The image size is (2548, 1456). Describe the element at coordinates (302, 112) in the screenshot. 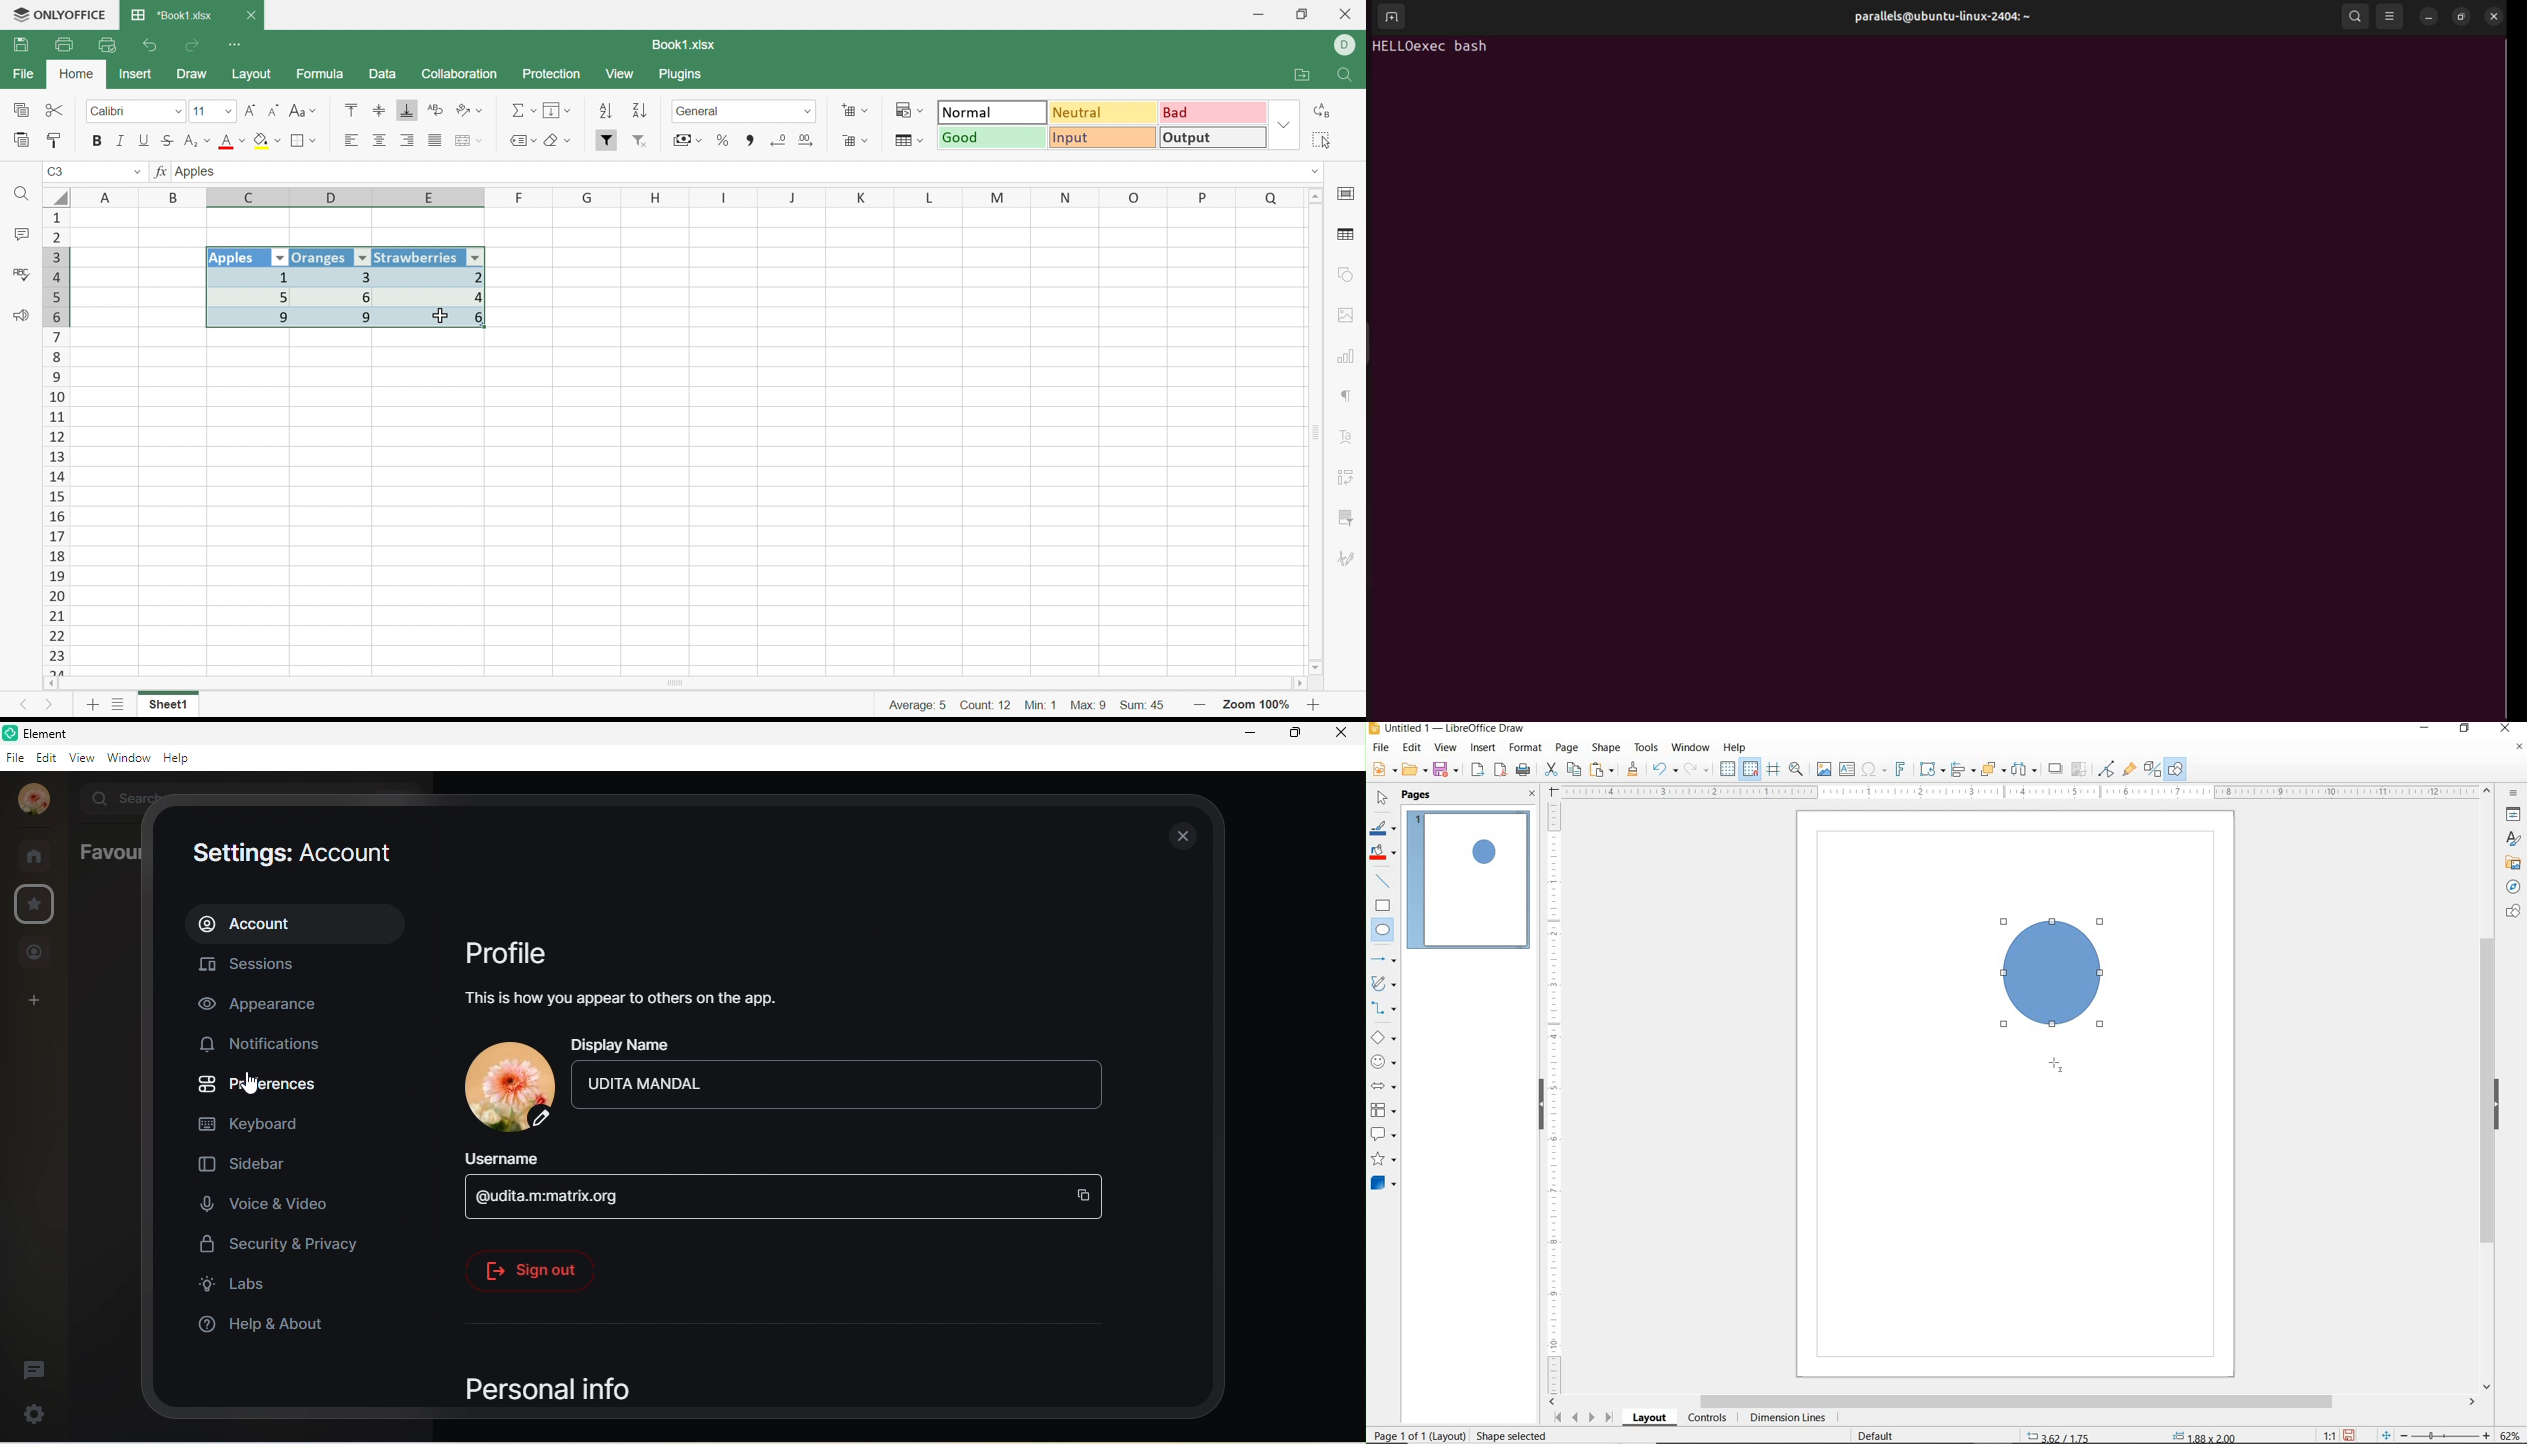

I see `Change case` at that location.